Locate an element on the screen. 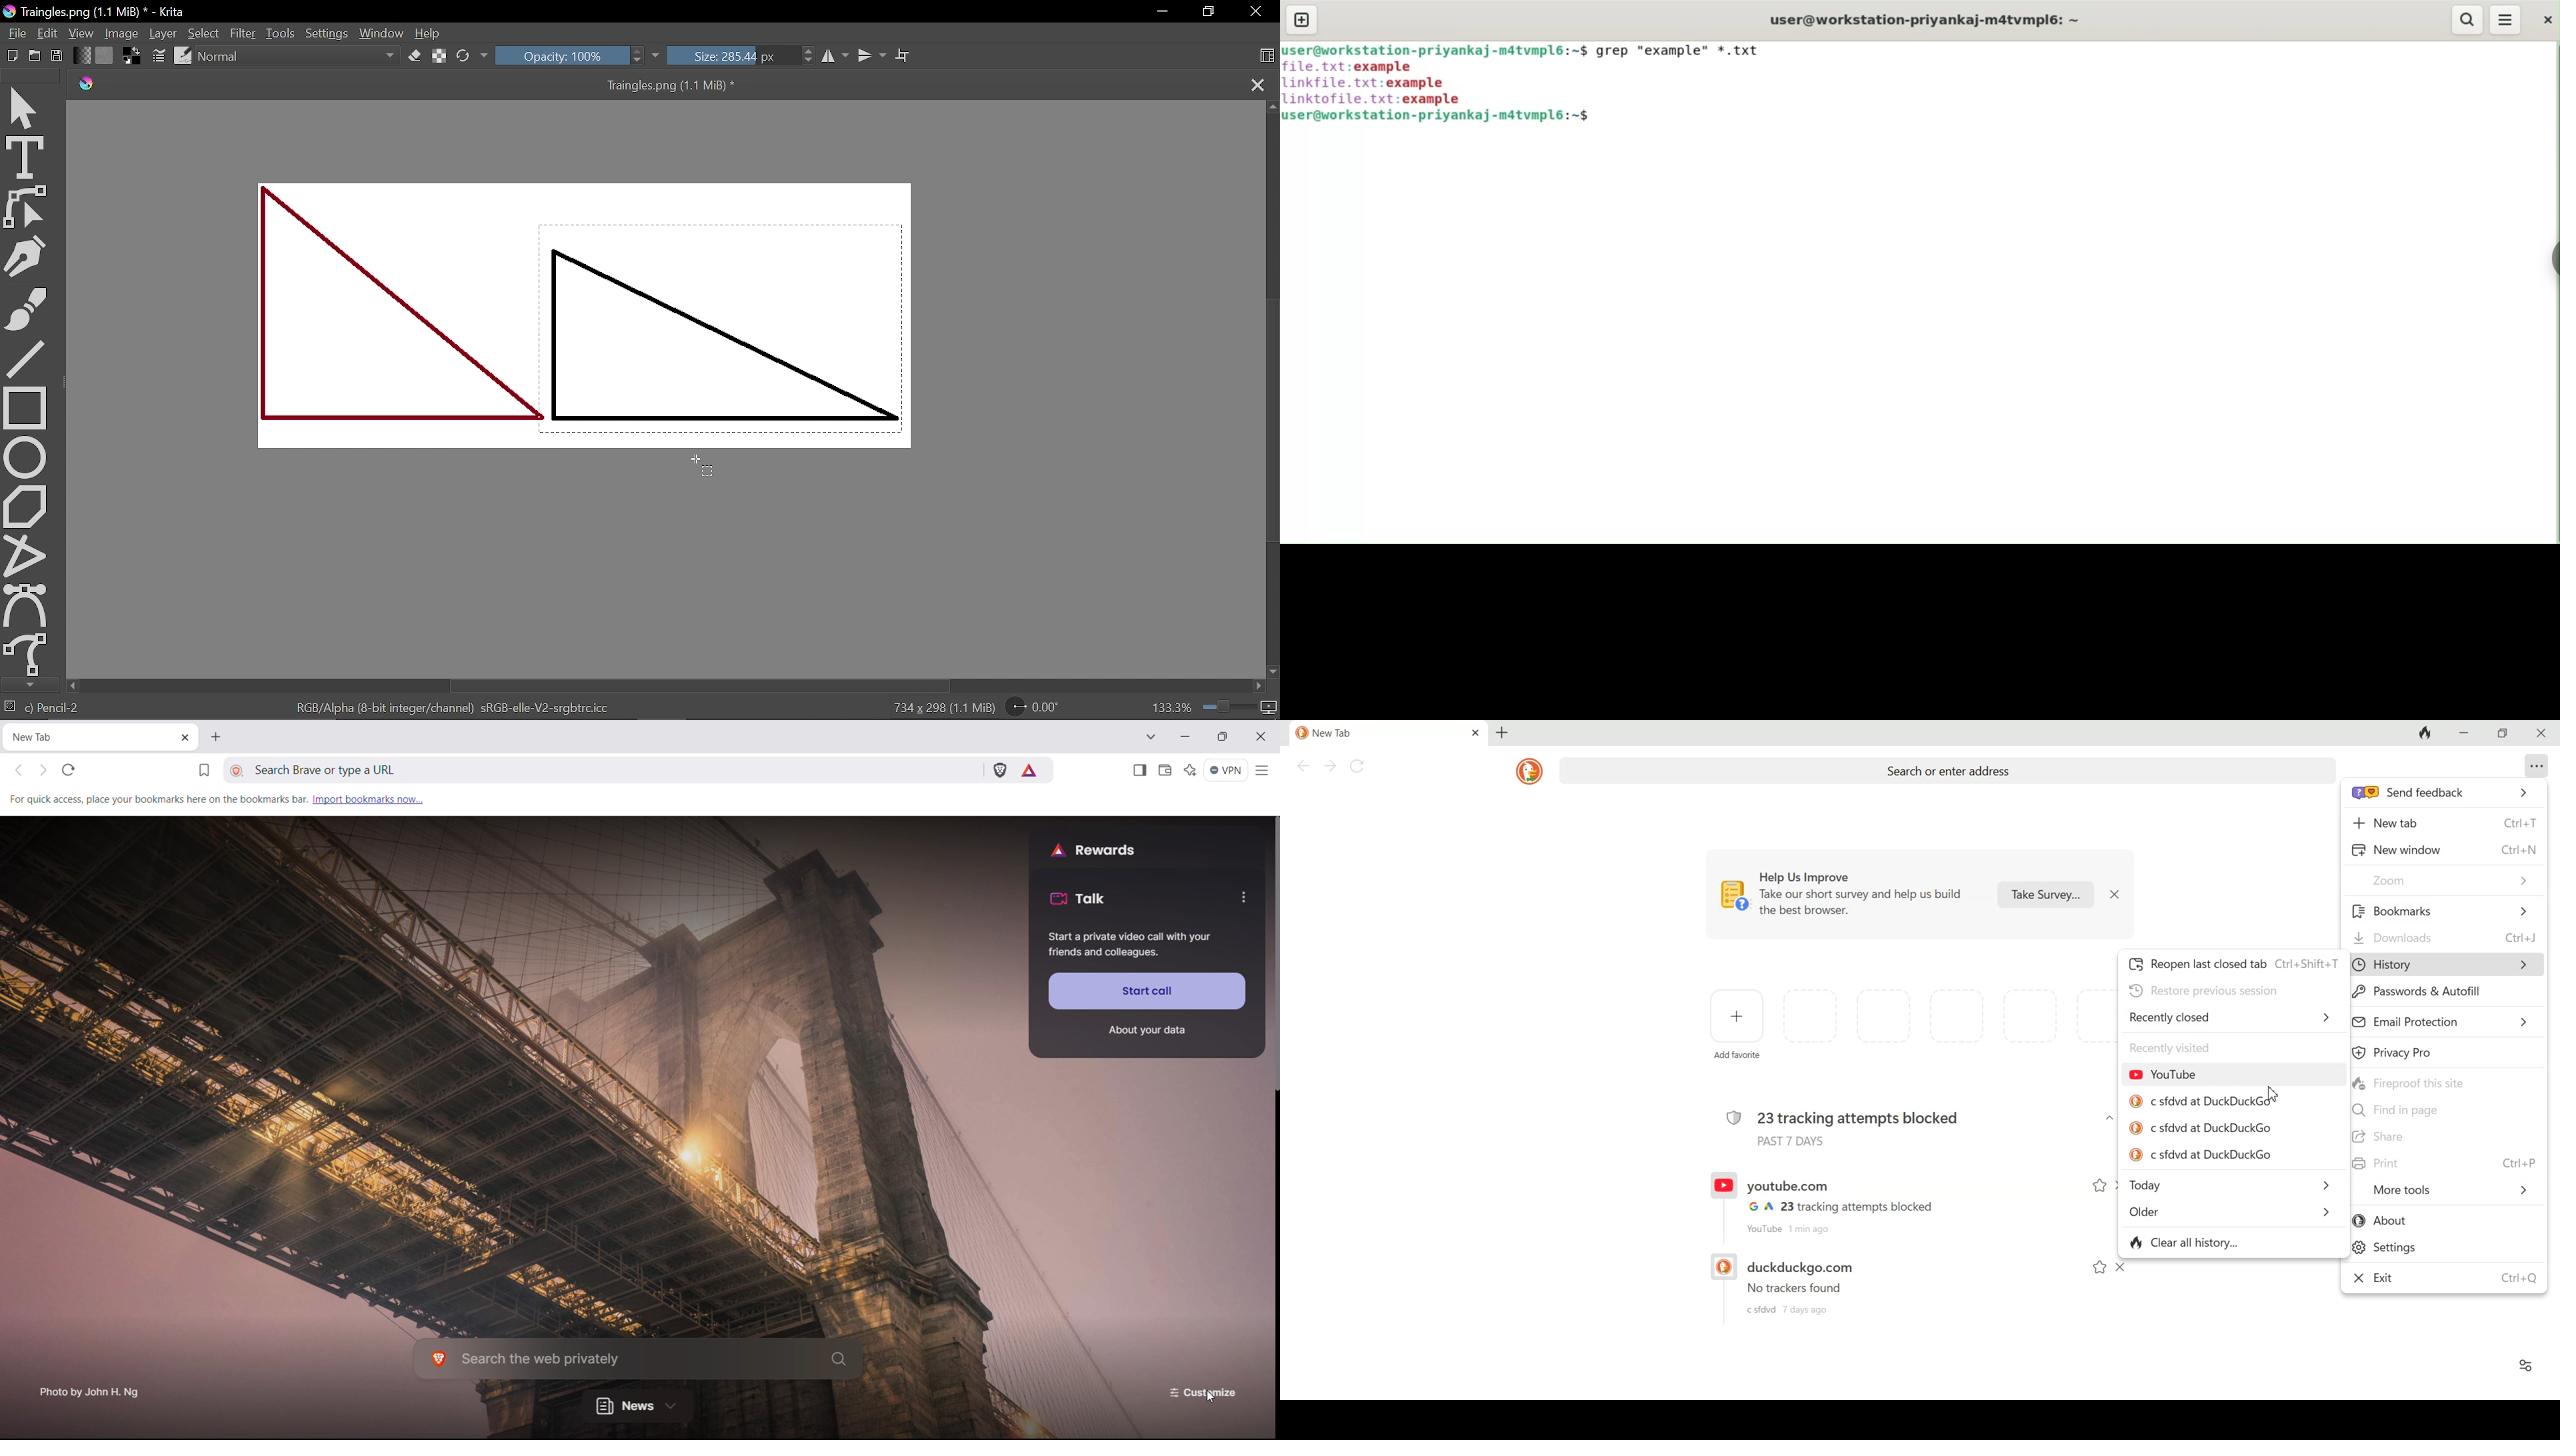 The height and width of the screenshot is (1456, 2576). Minimize is located at coordinates (1157, 13).